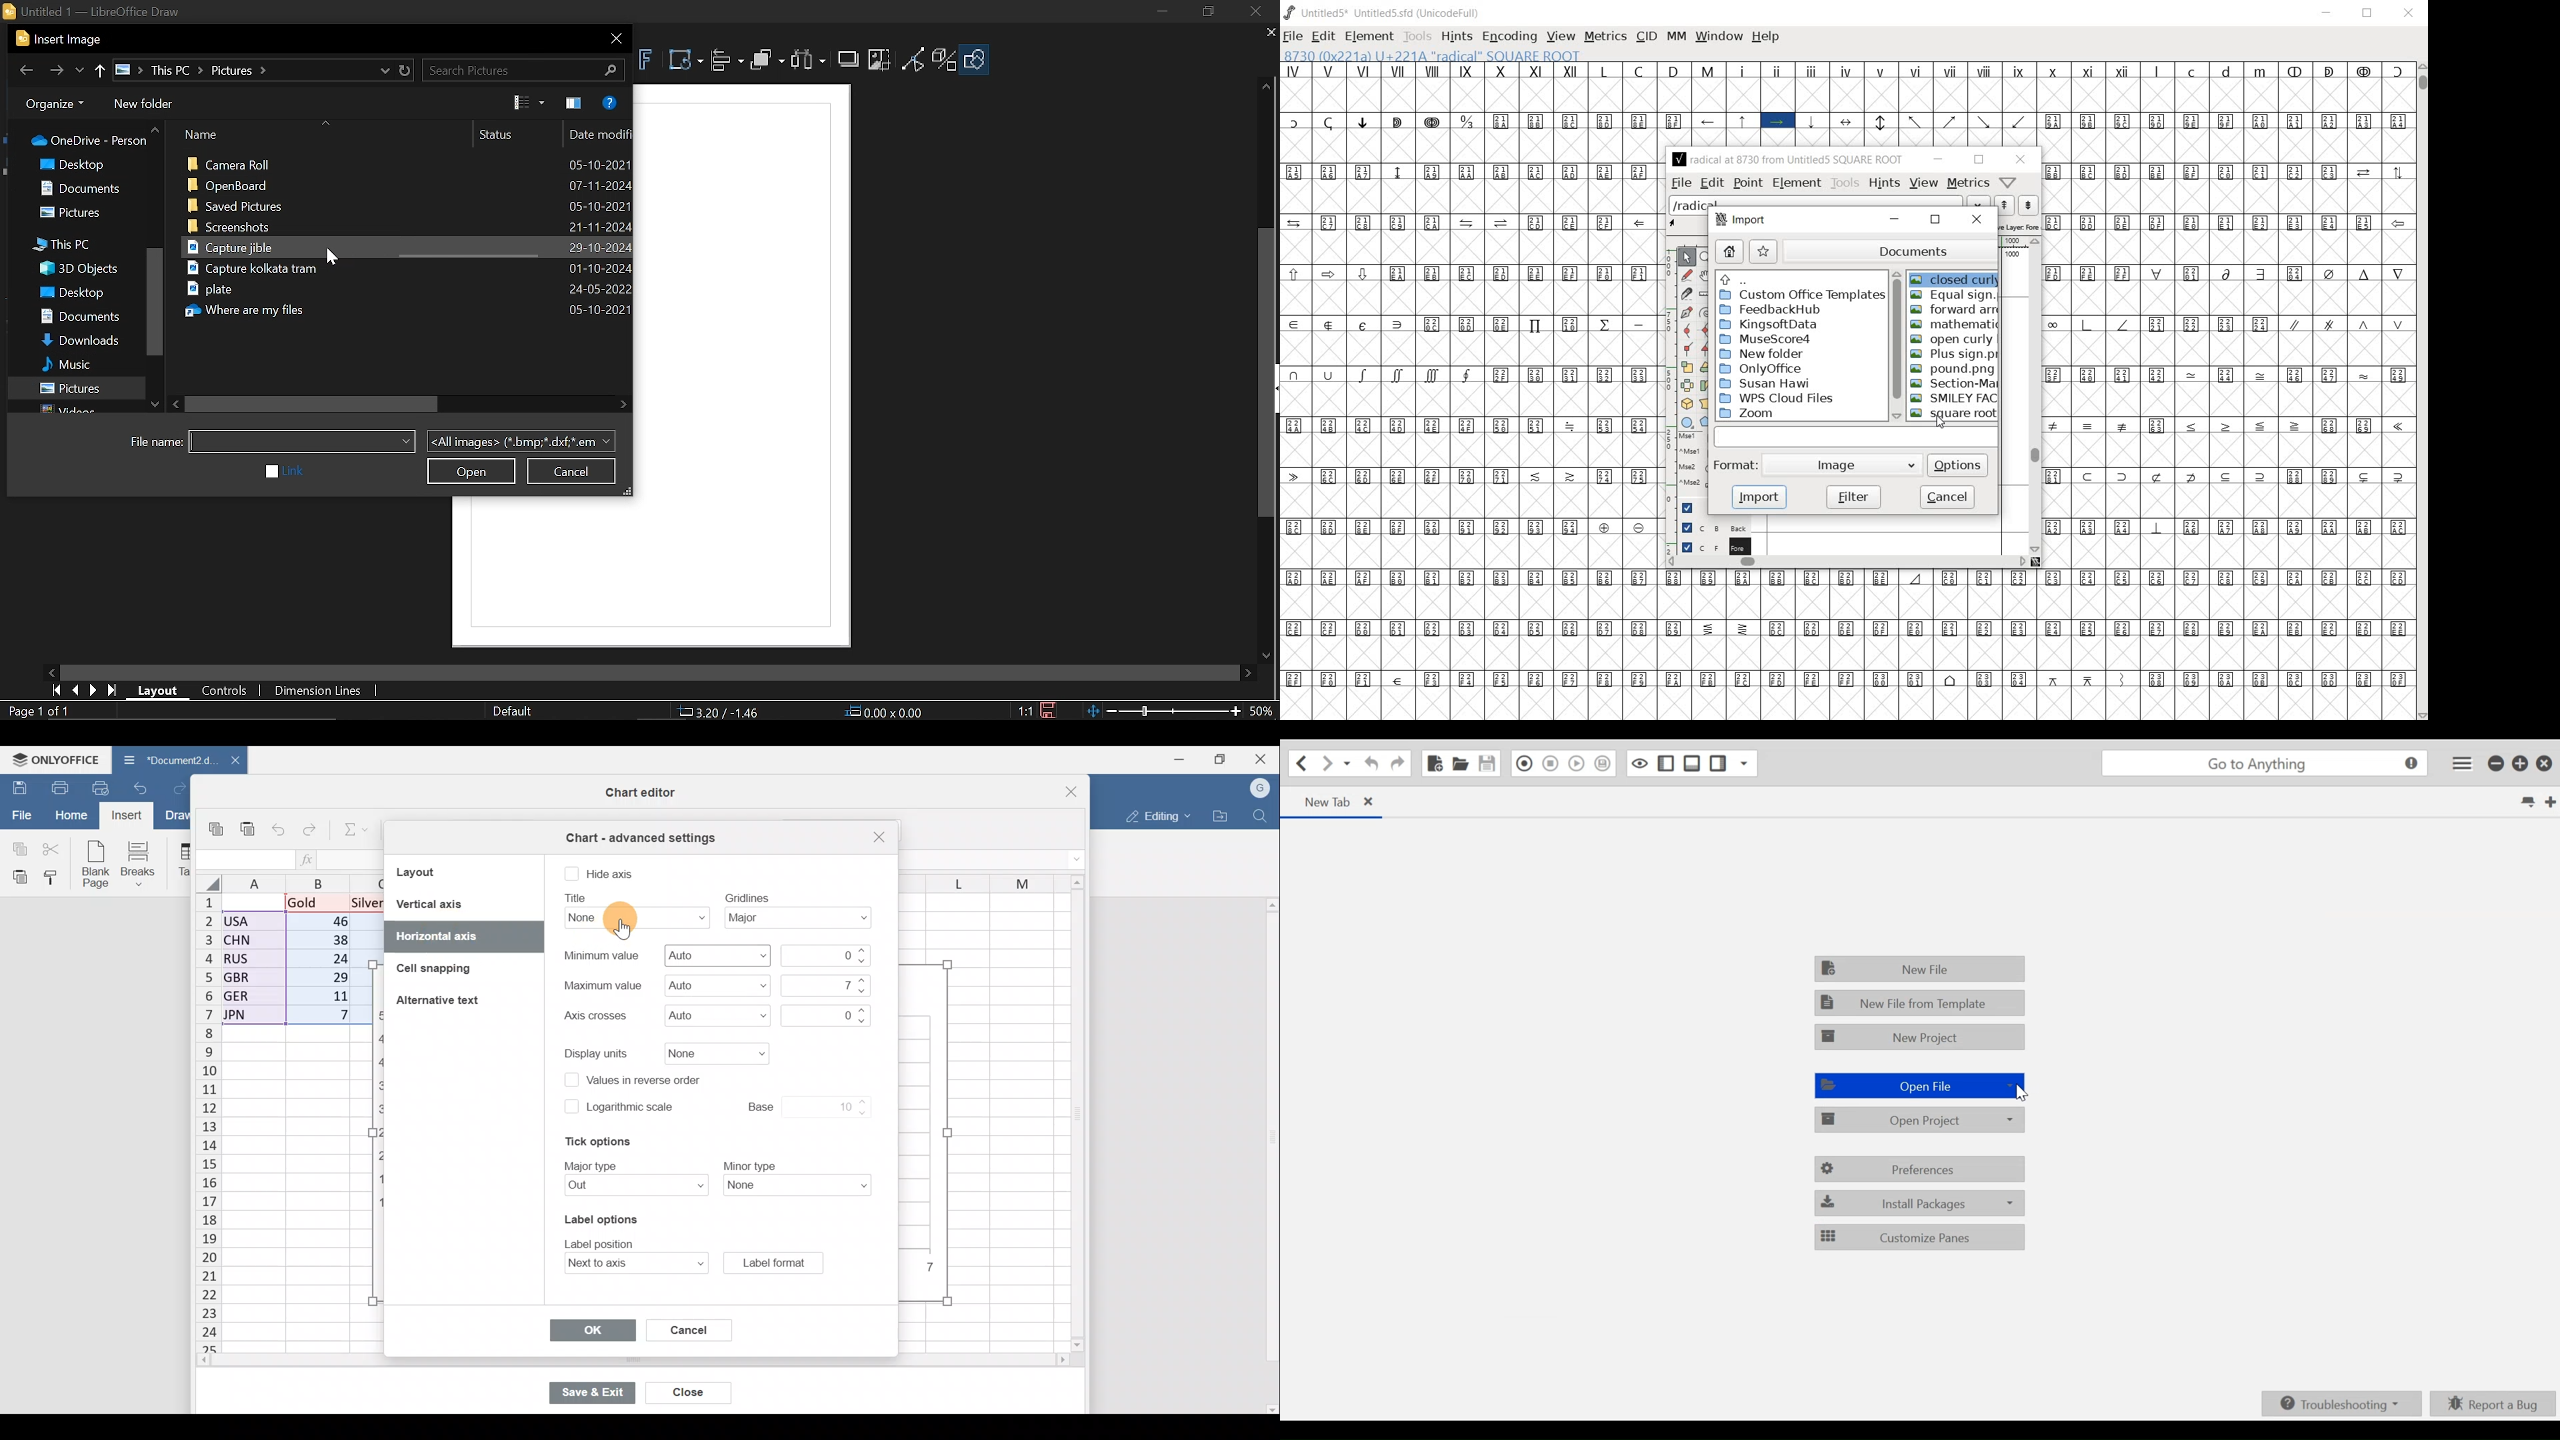 The height and width of the screenshot is (1456, 2576). I want to click on WPS Cloud Files, so click(1780, 399).